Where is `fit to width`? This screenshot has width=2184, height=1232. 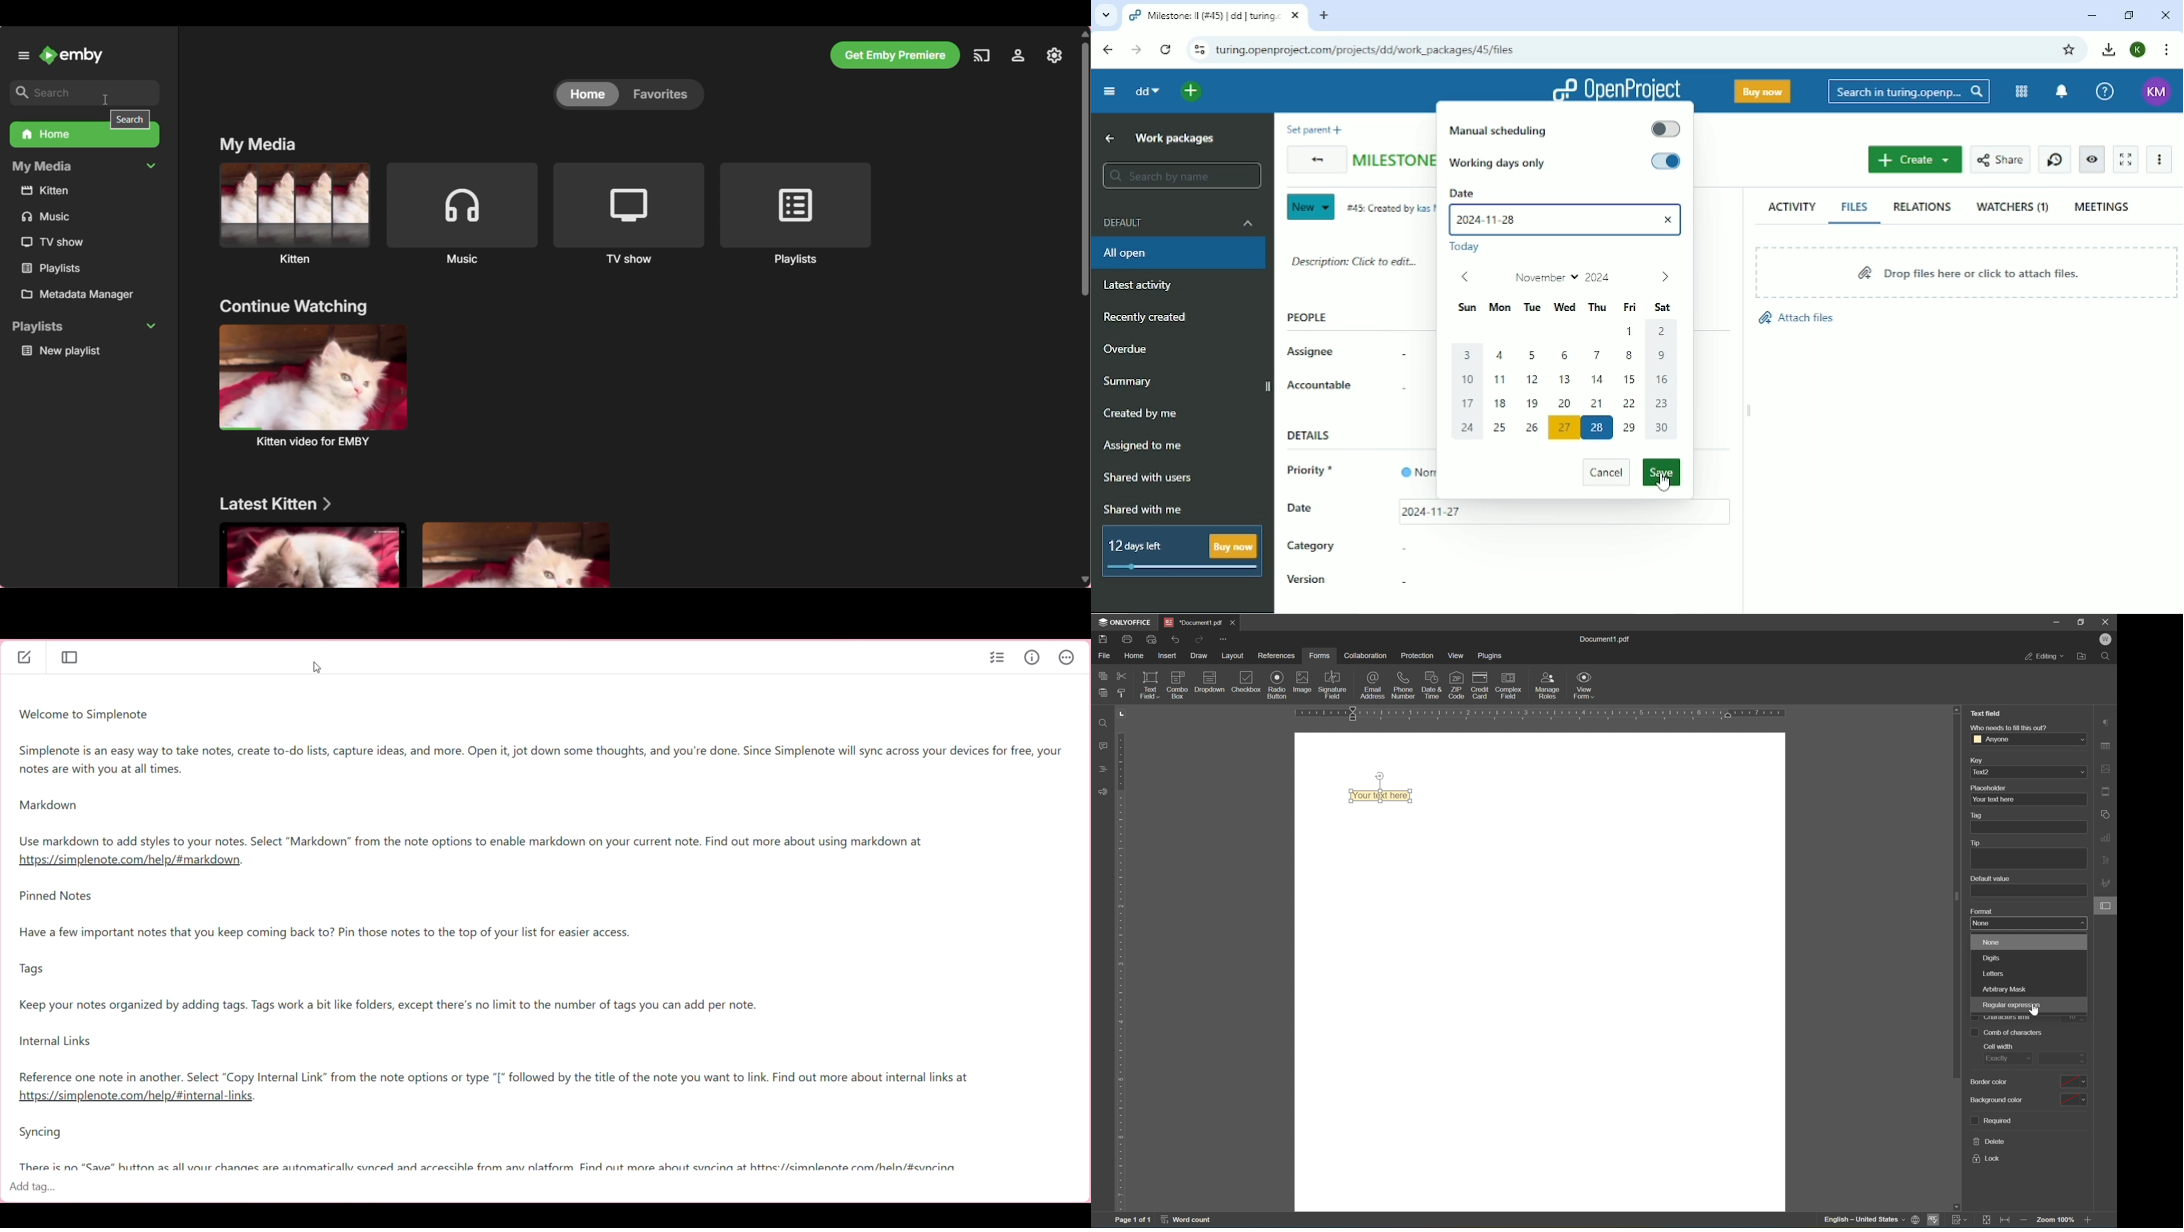
fit to width is located at coordinates (2005, 1222).